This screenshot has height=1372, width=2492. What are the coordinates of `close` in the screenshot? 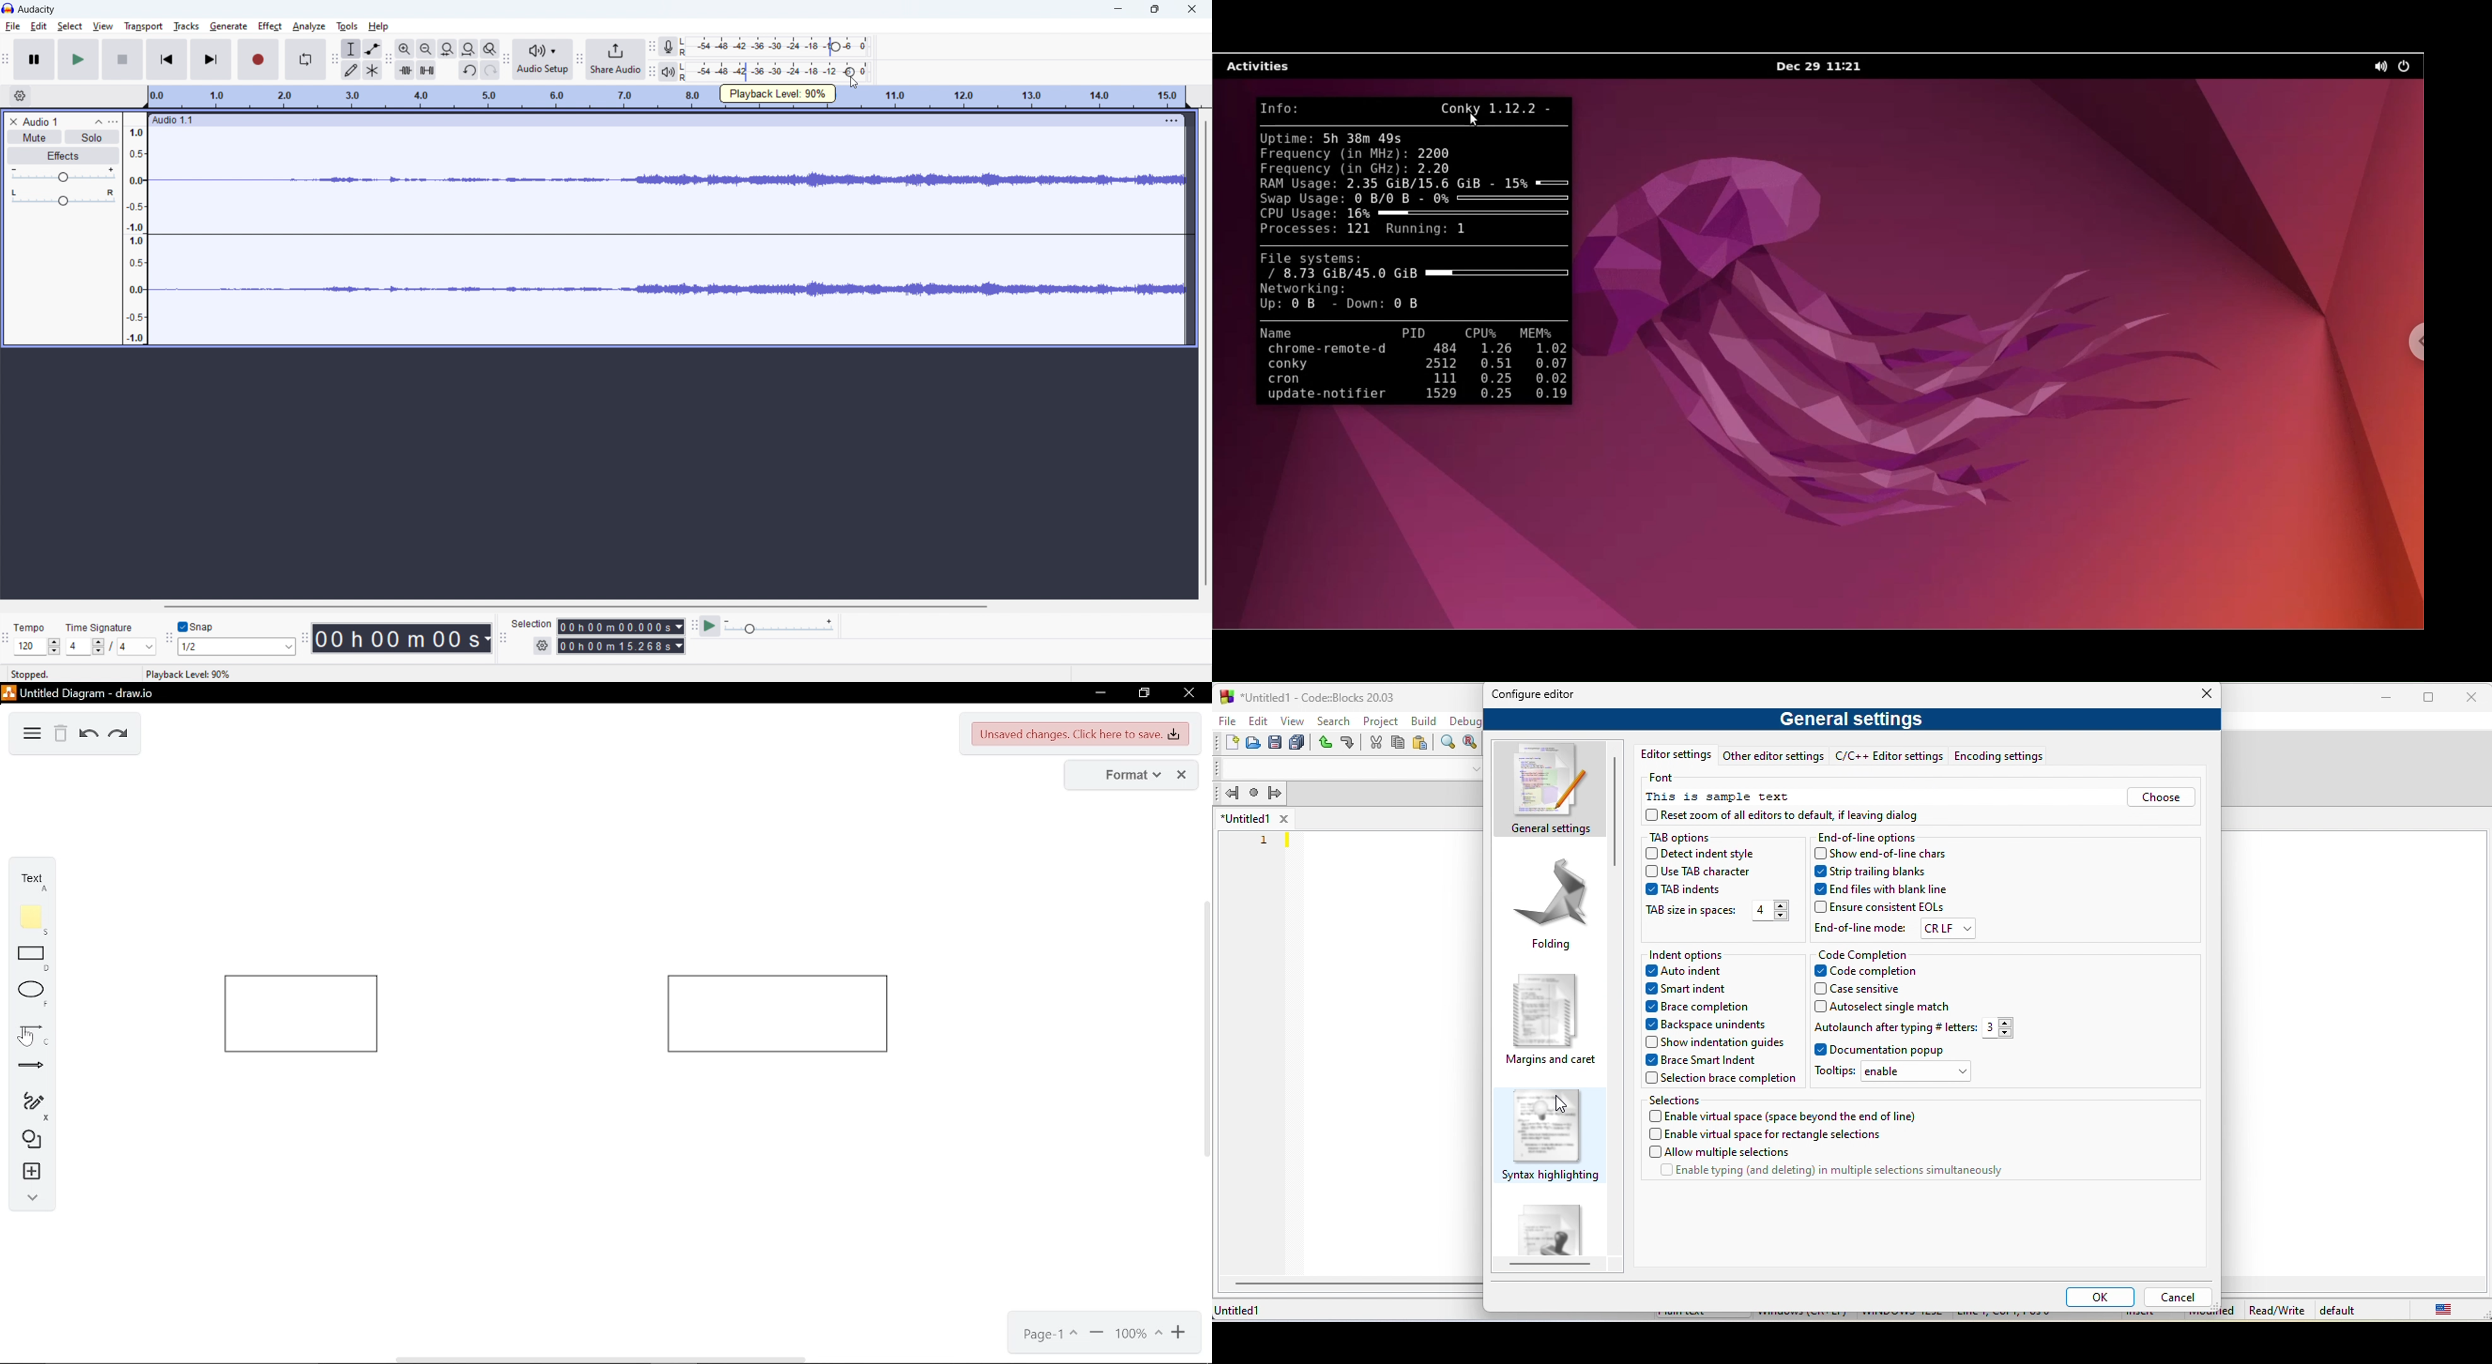 It's located at (1182, 775).